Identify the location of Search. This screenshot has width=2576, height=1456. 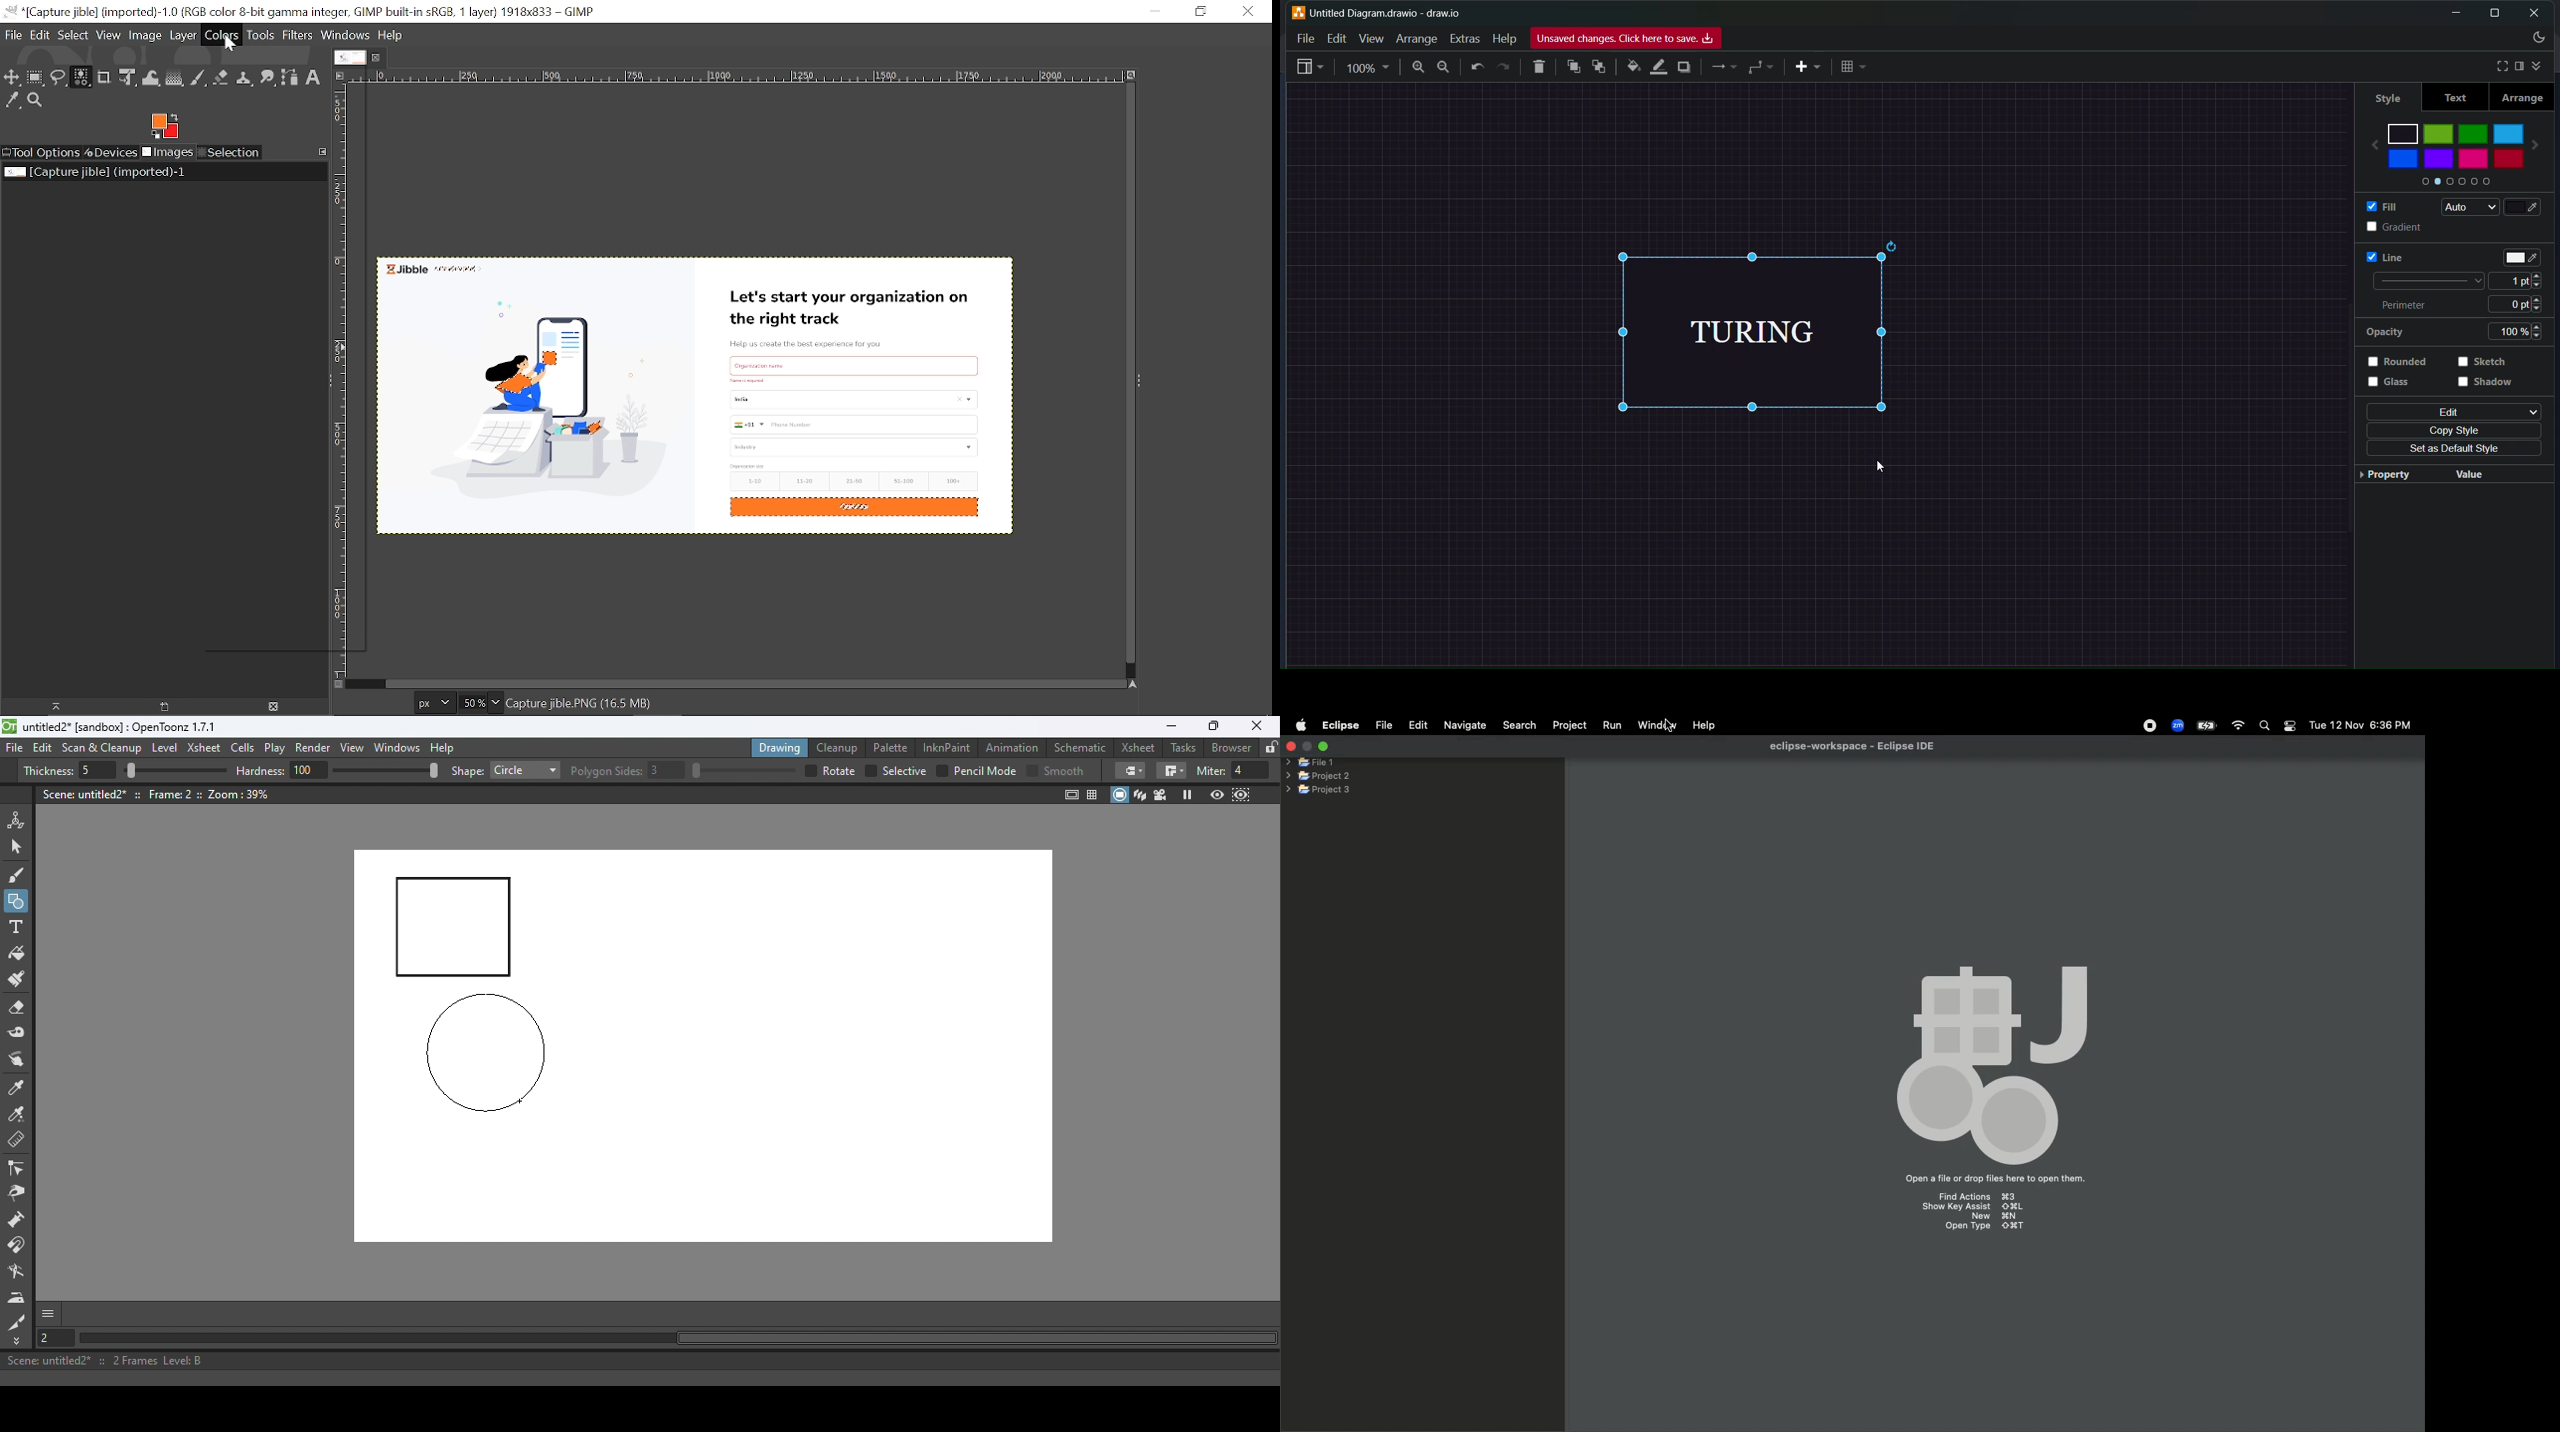
(1518, 725).